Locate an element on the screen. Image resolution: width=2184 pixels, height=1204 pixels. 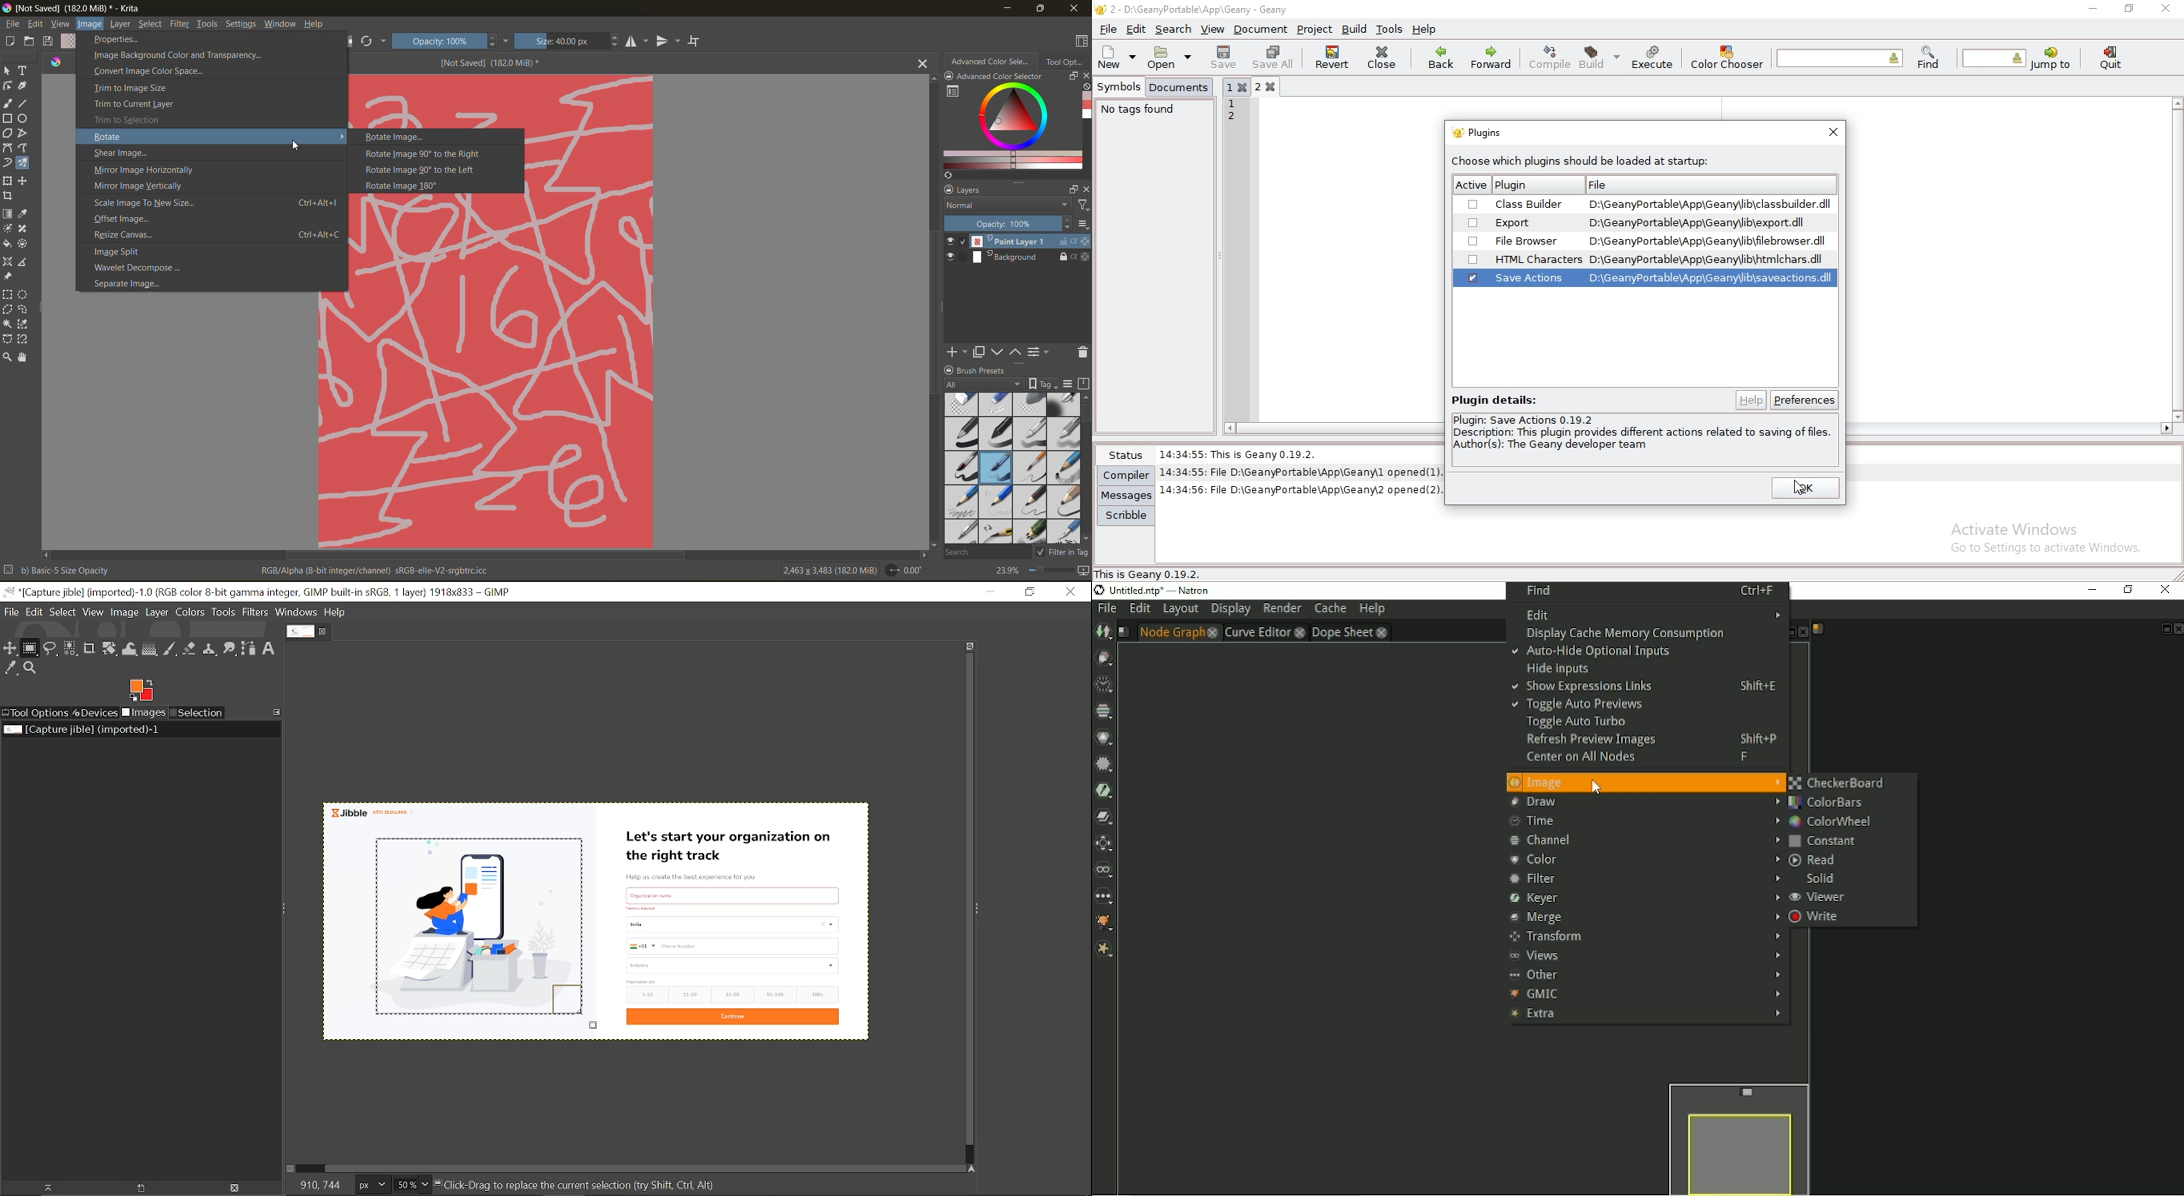
vertical scroll bar is located at coordinates (935, 321).